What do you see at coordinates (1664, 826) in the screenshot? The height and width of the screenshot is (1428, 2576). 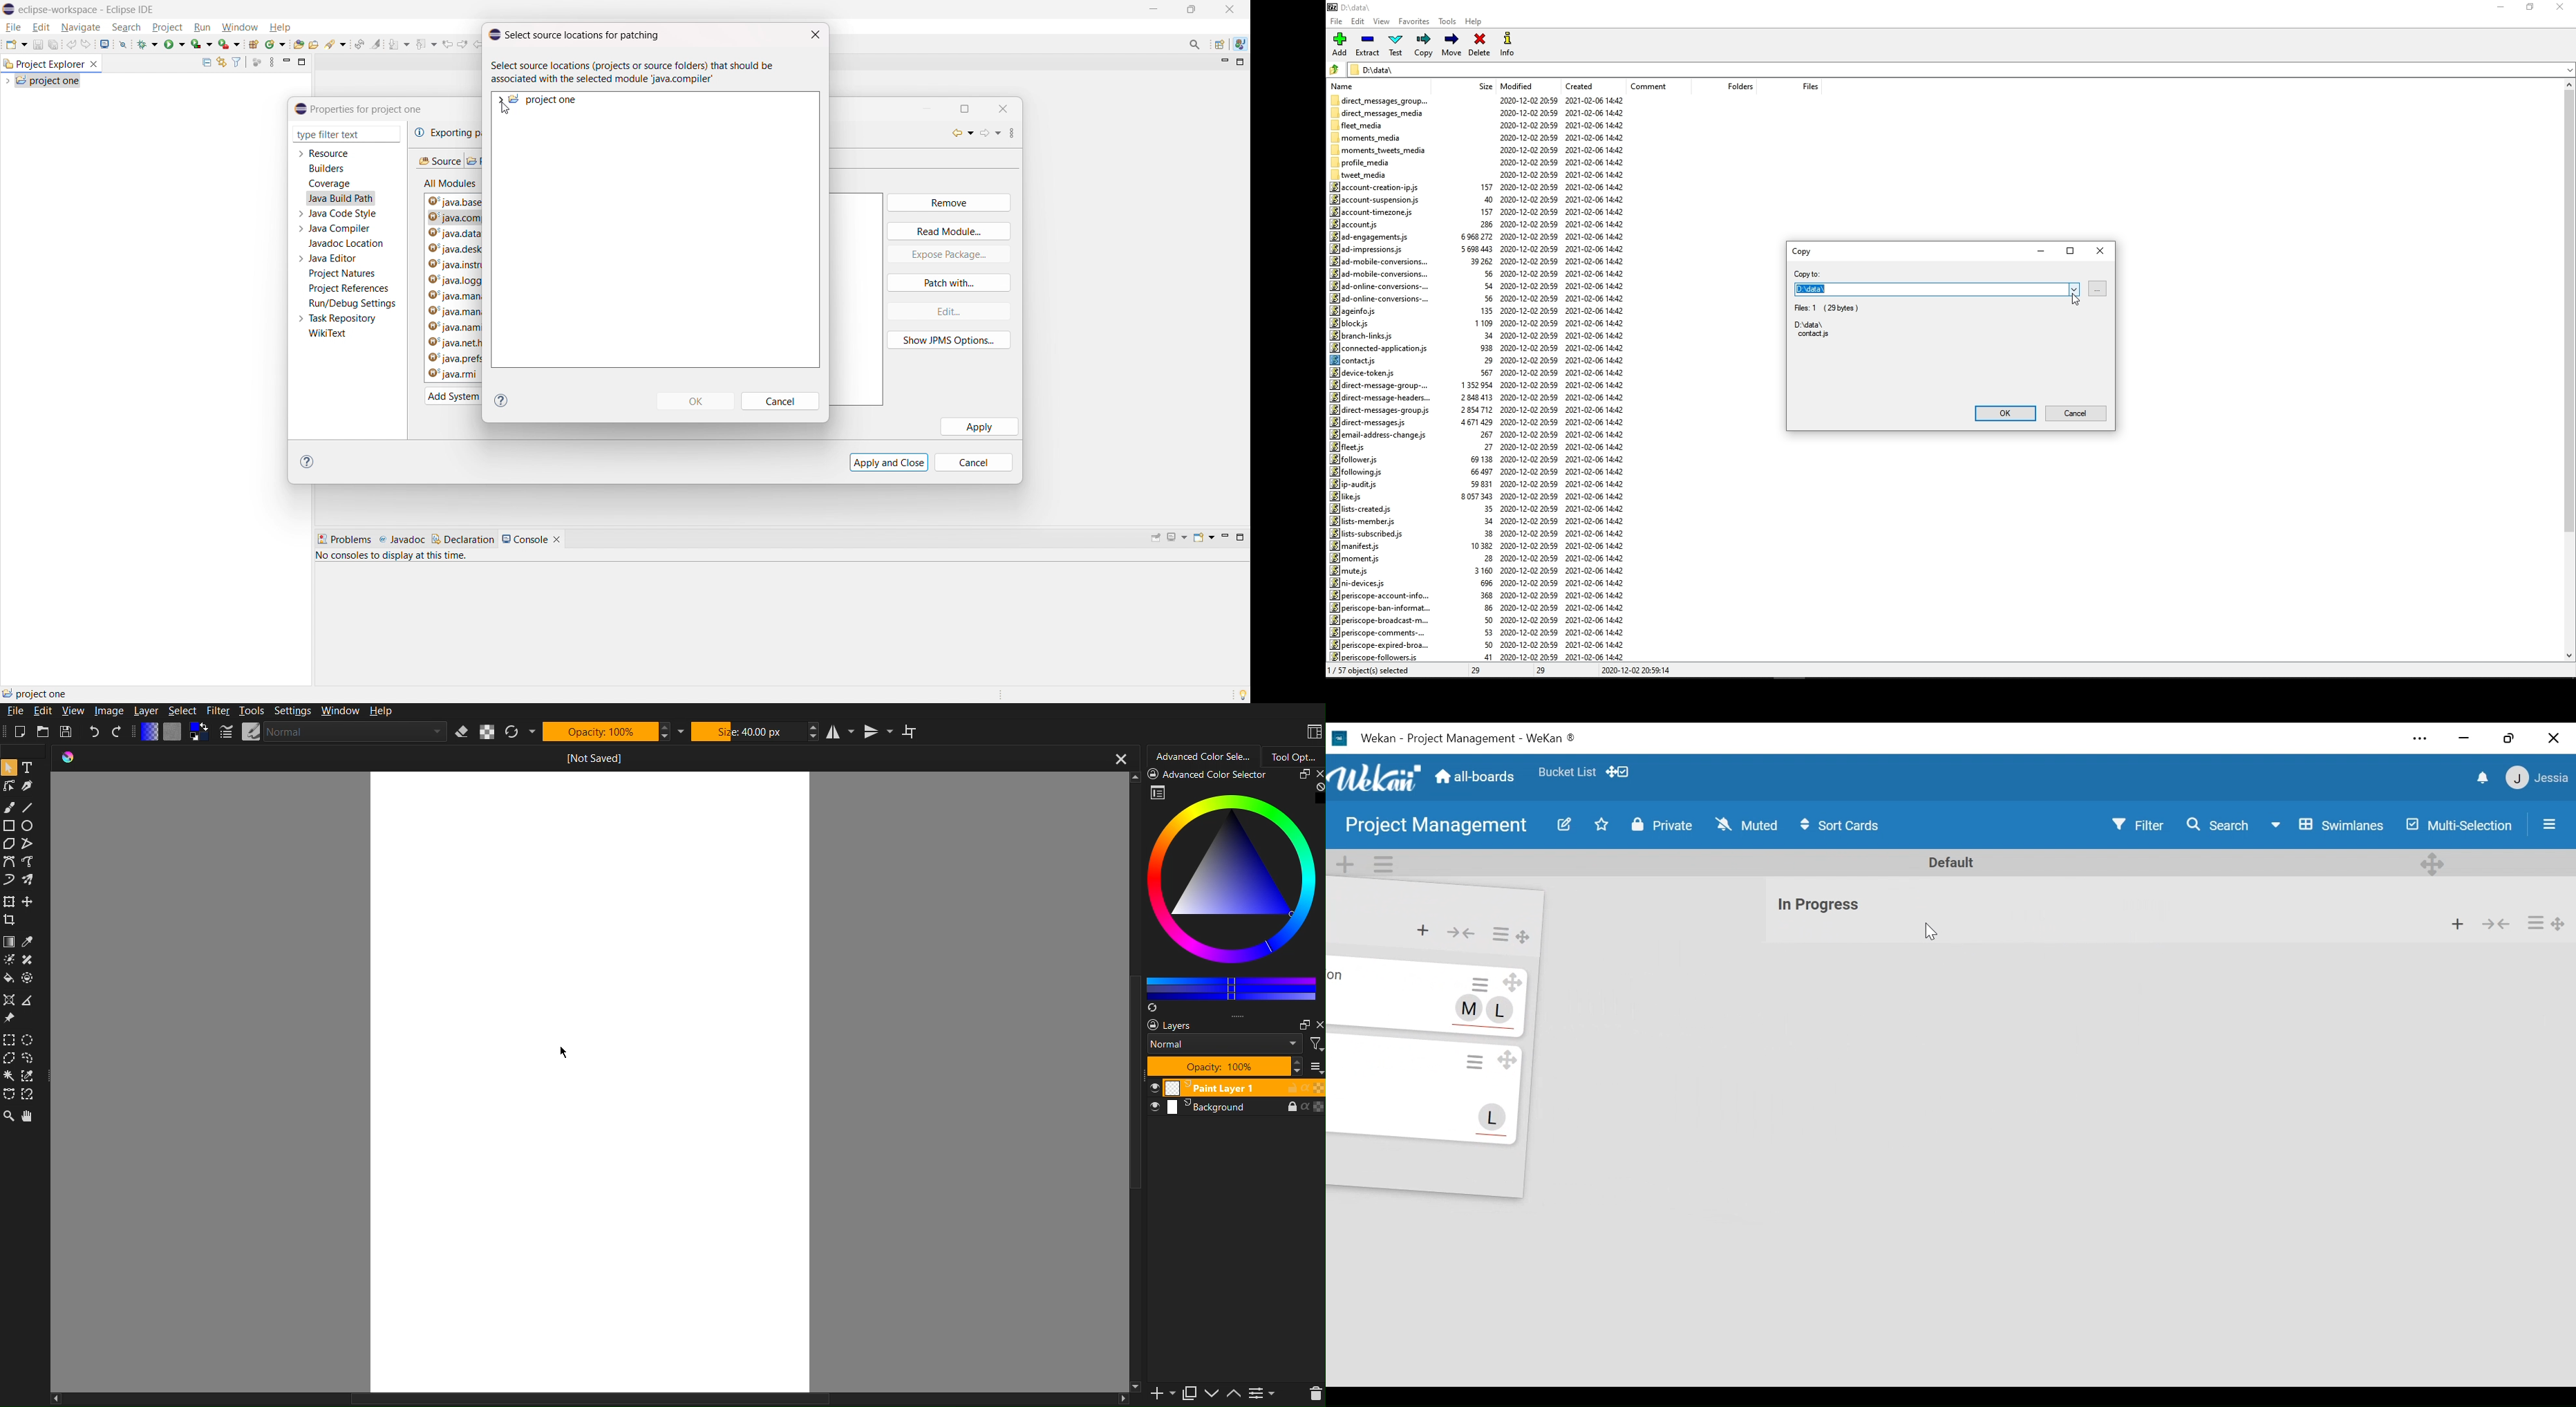 I see `Private` at bounding box center [1664, 826].